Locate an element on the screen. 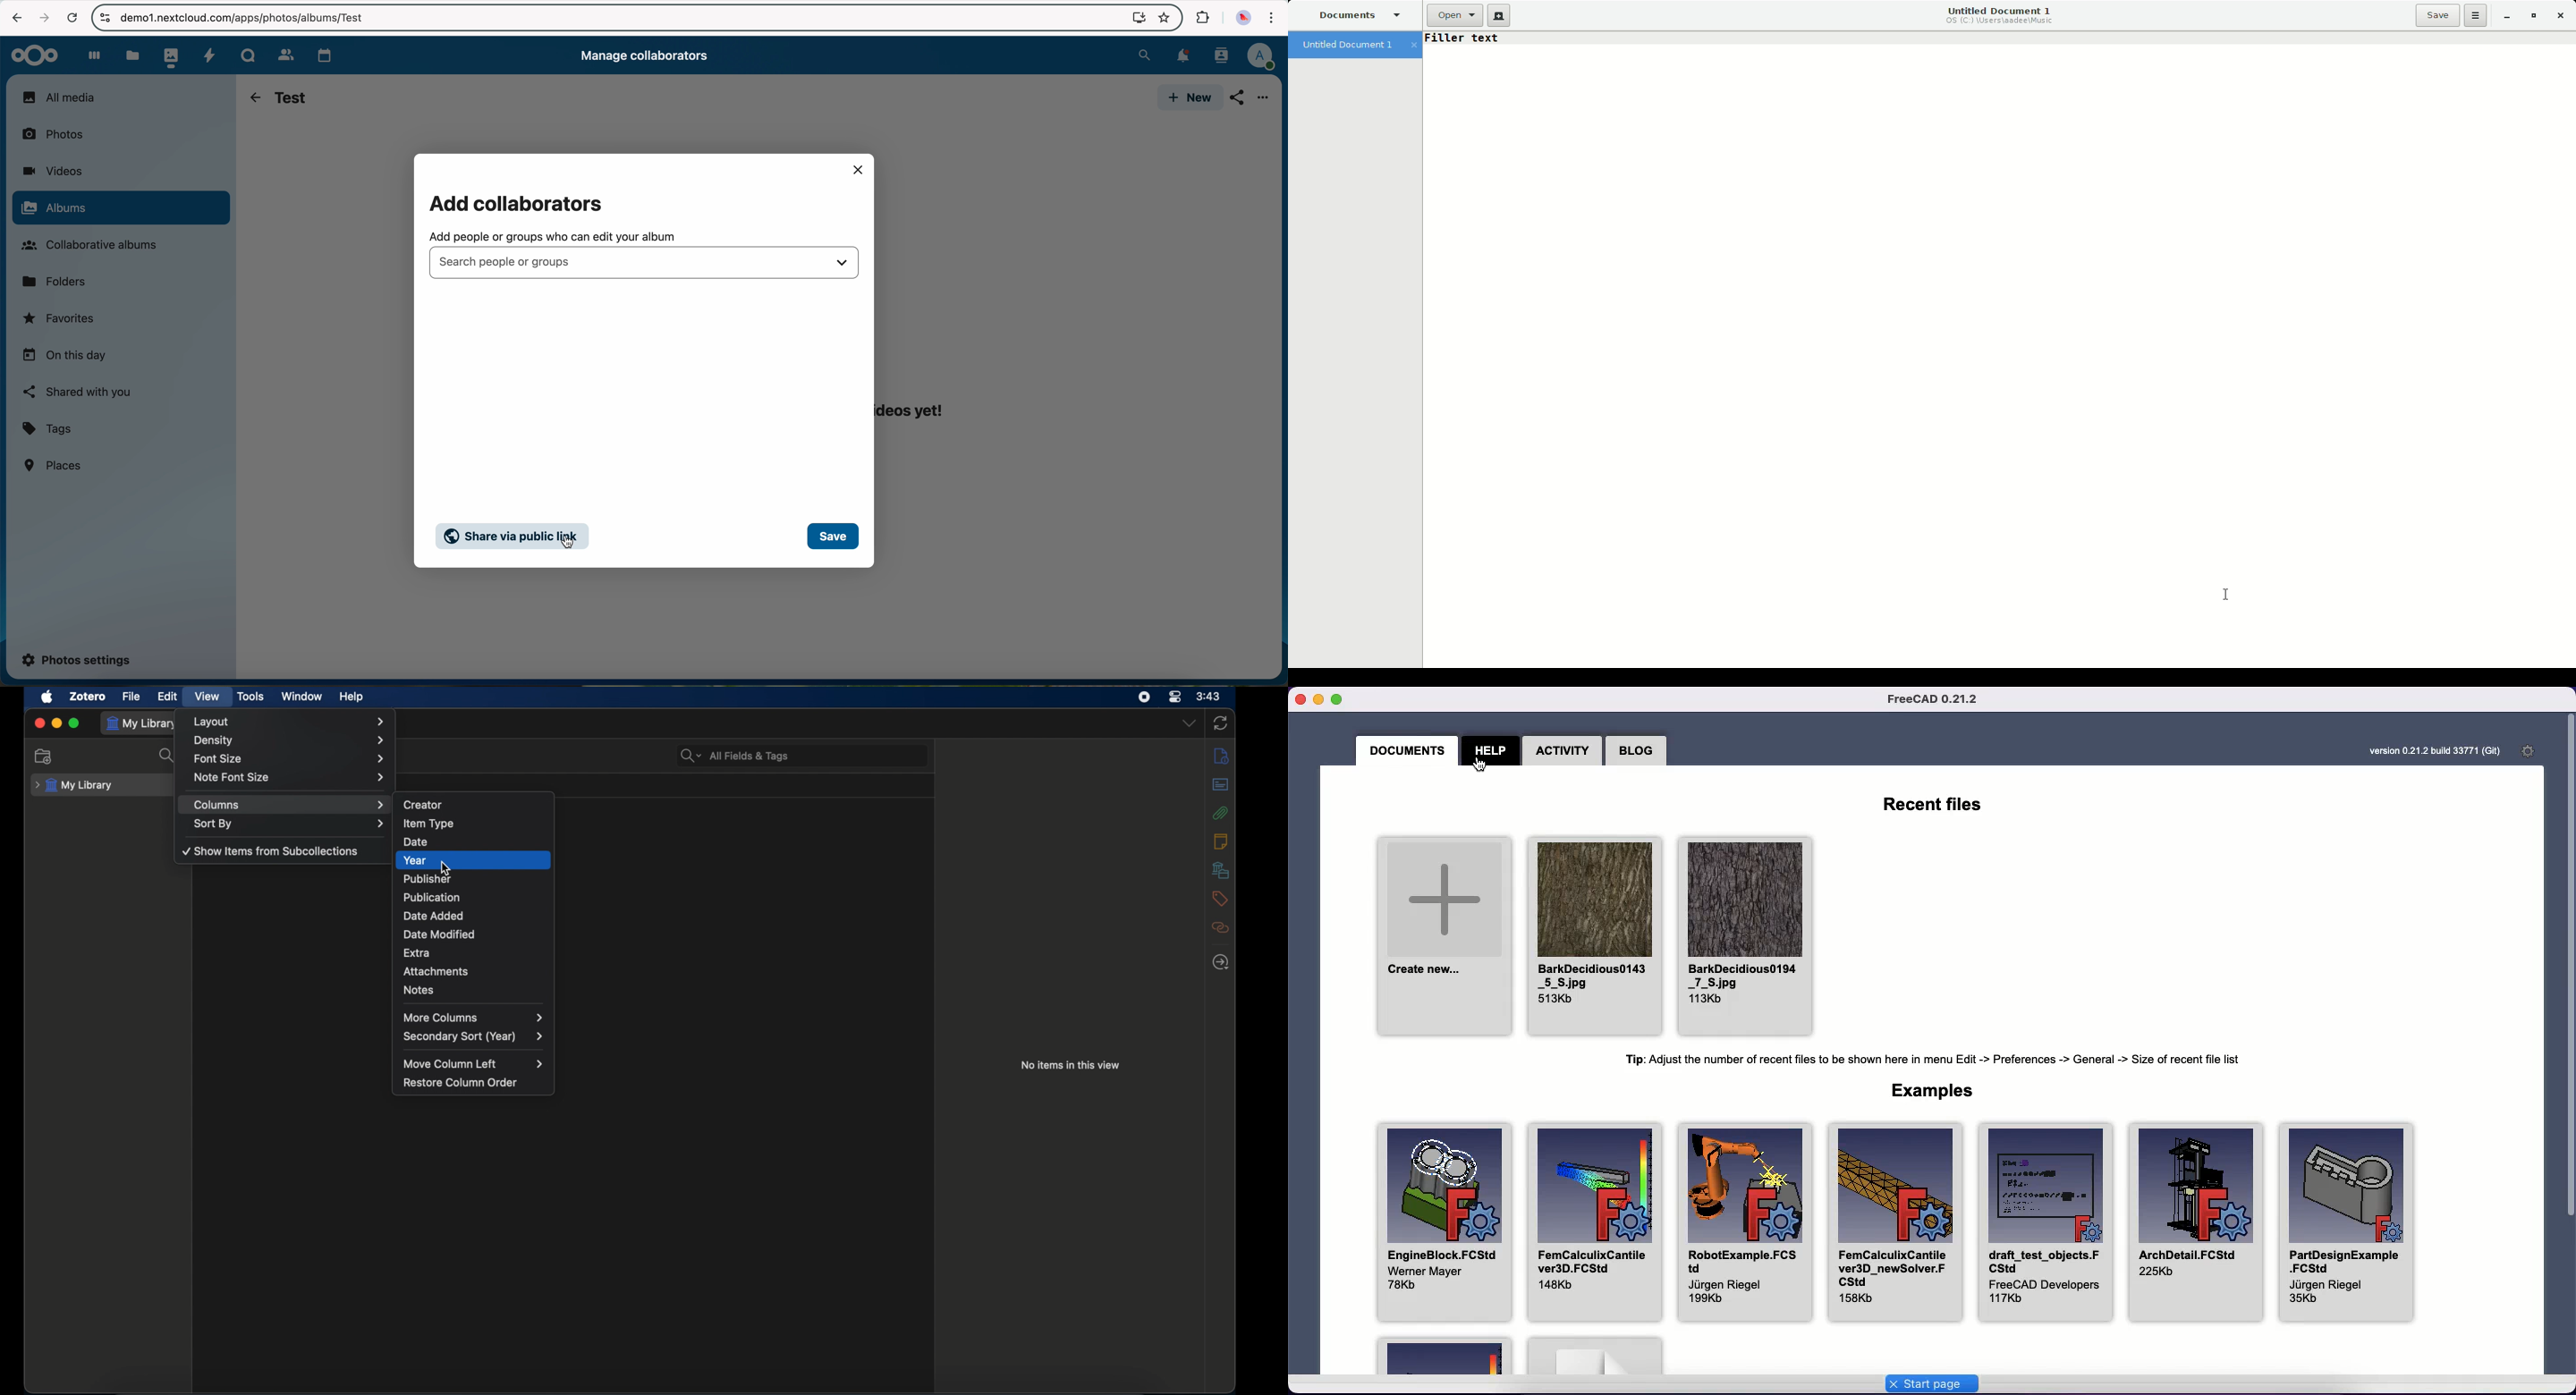  Start page is located at coordinates (1931, 1384).